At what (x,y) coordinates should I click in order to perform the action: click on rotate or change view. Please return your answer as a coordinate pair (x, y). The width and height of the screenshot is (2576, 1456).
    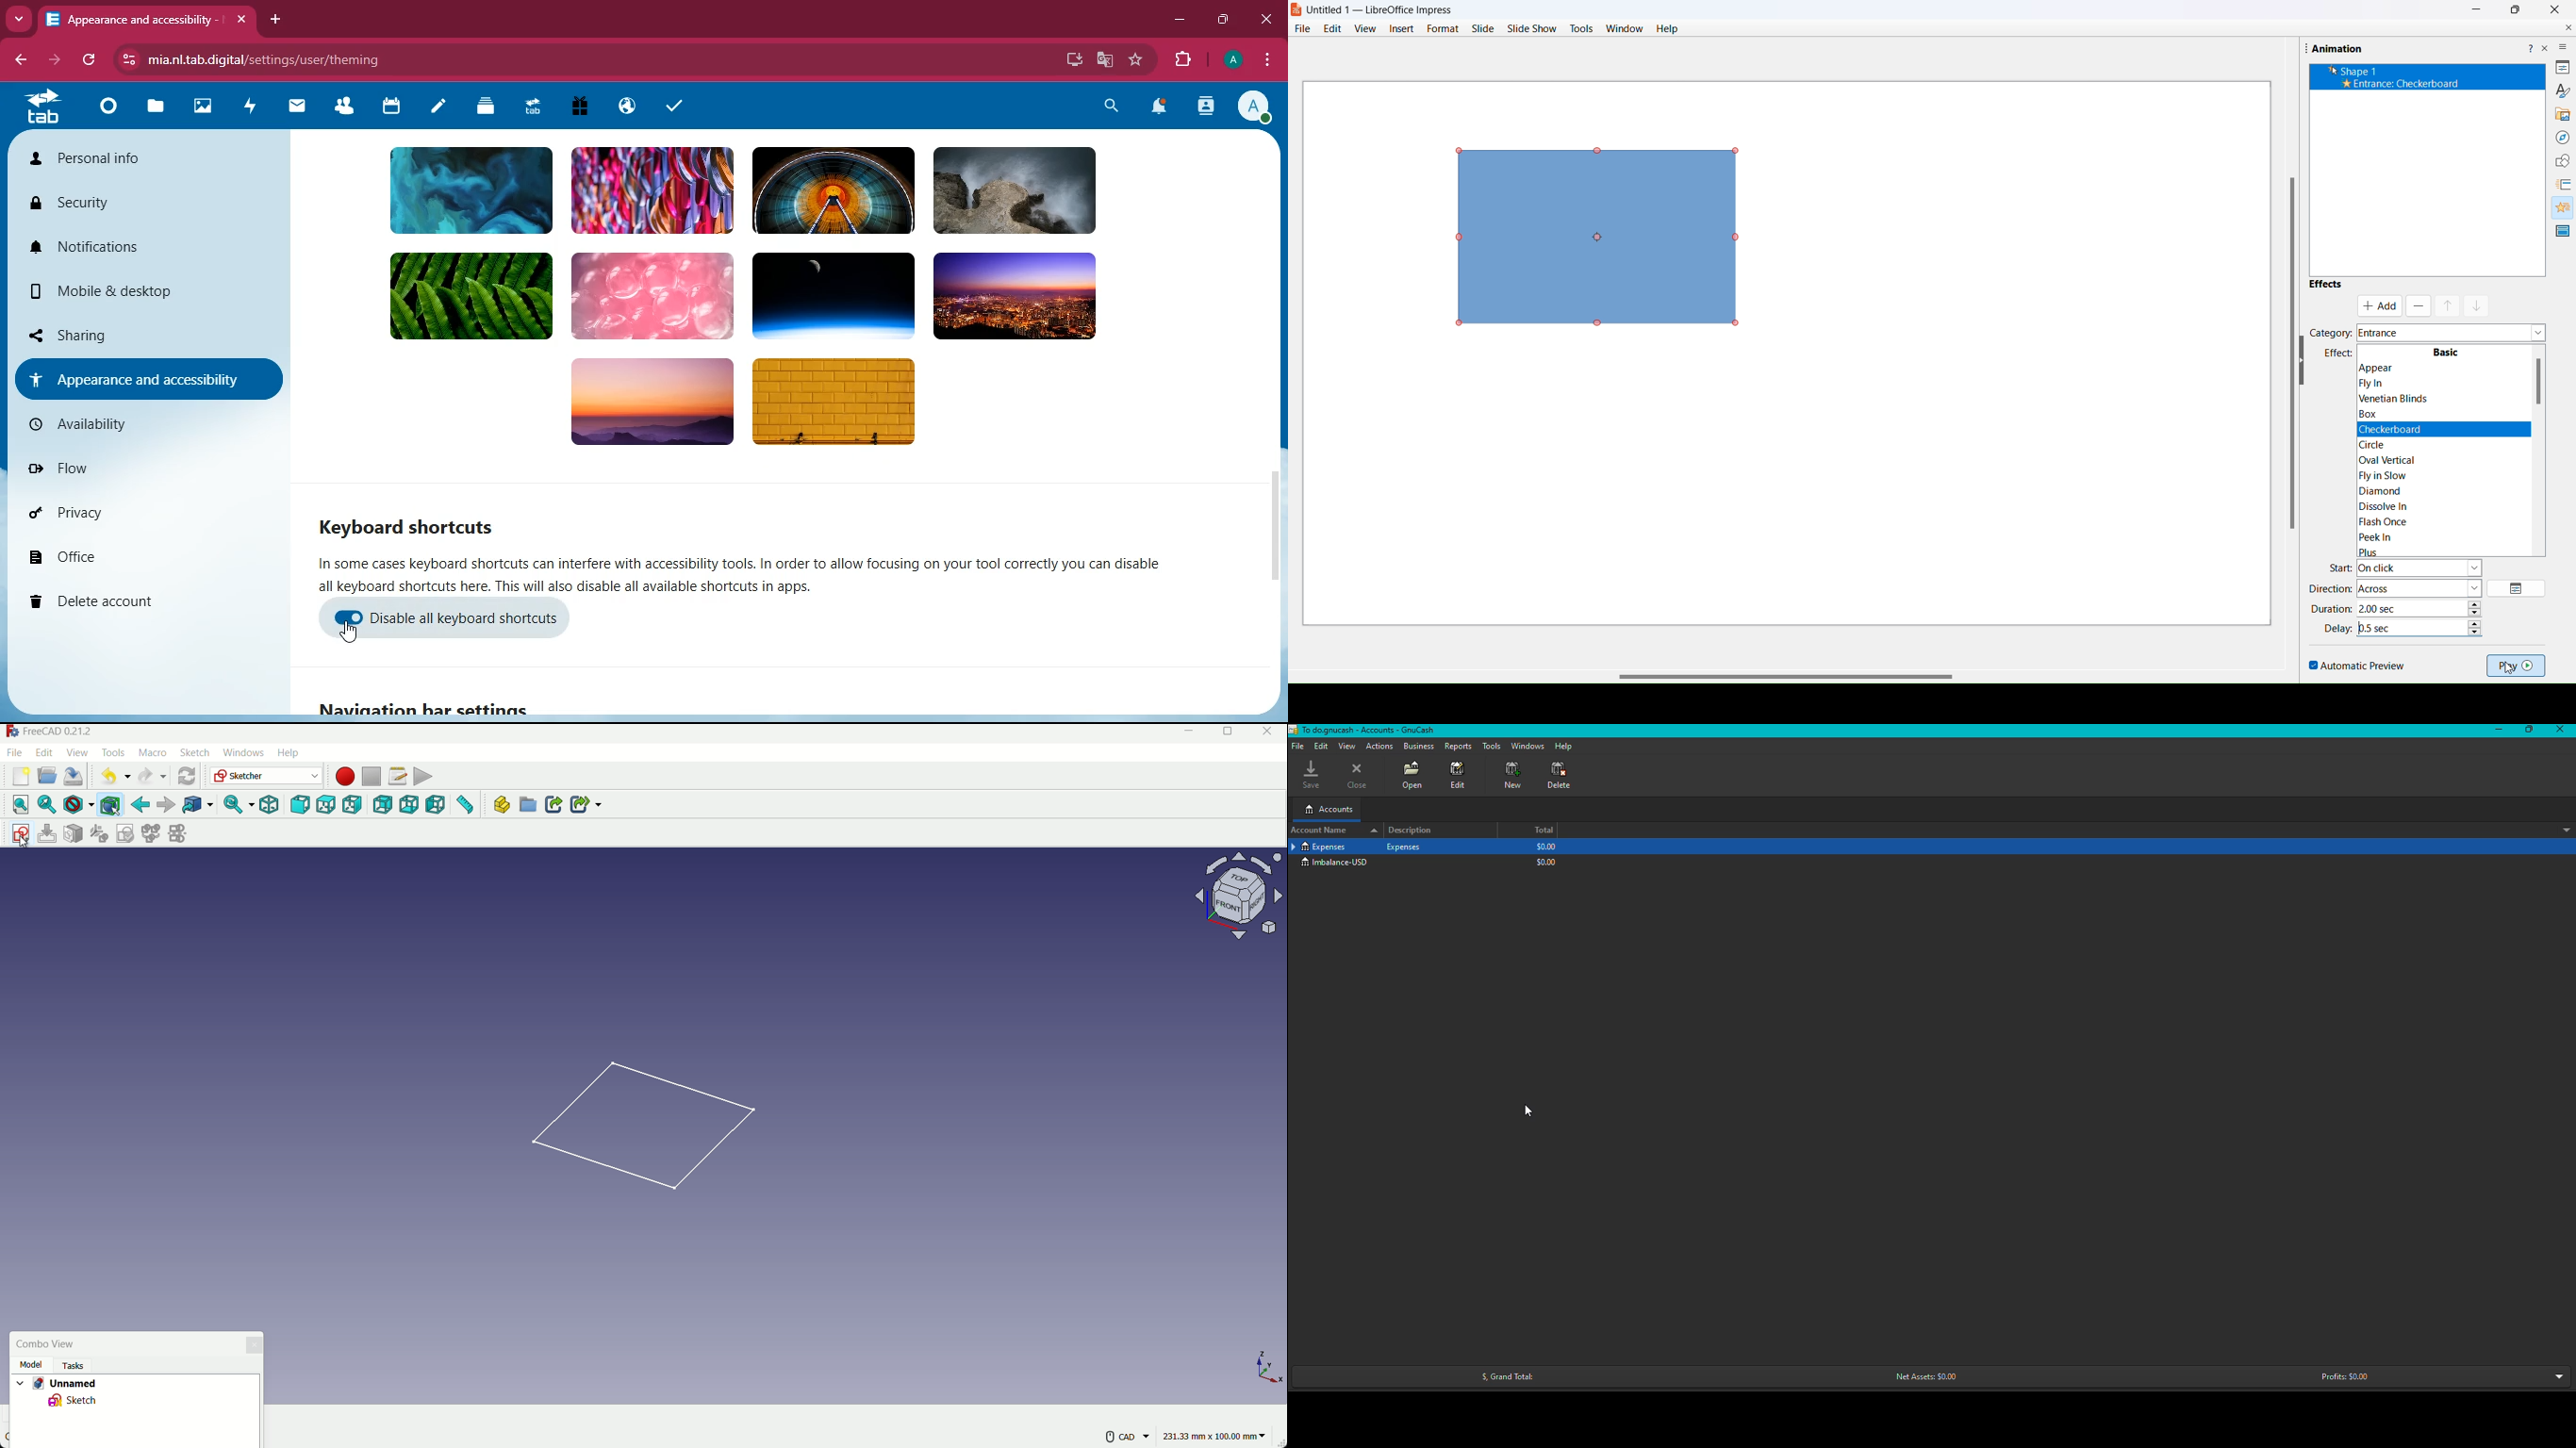
    Looking at the image, I should click on (1240, 894).